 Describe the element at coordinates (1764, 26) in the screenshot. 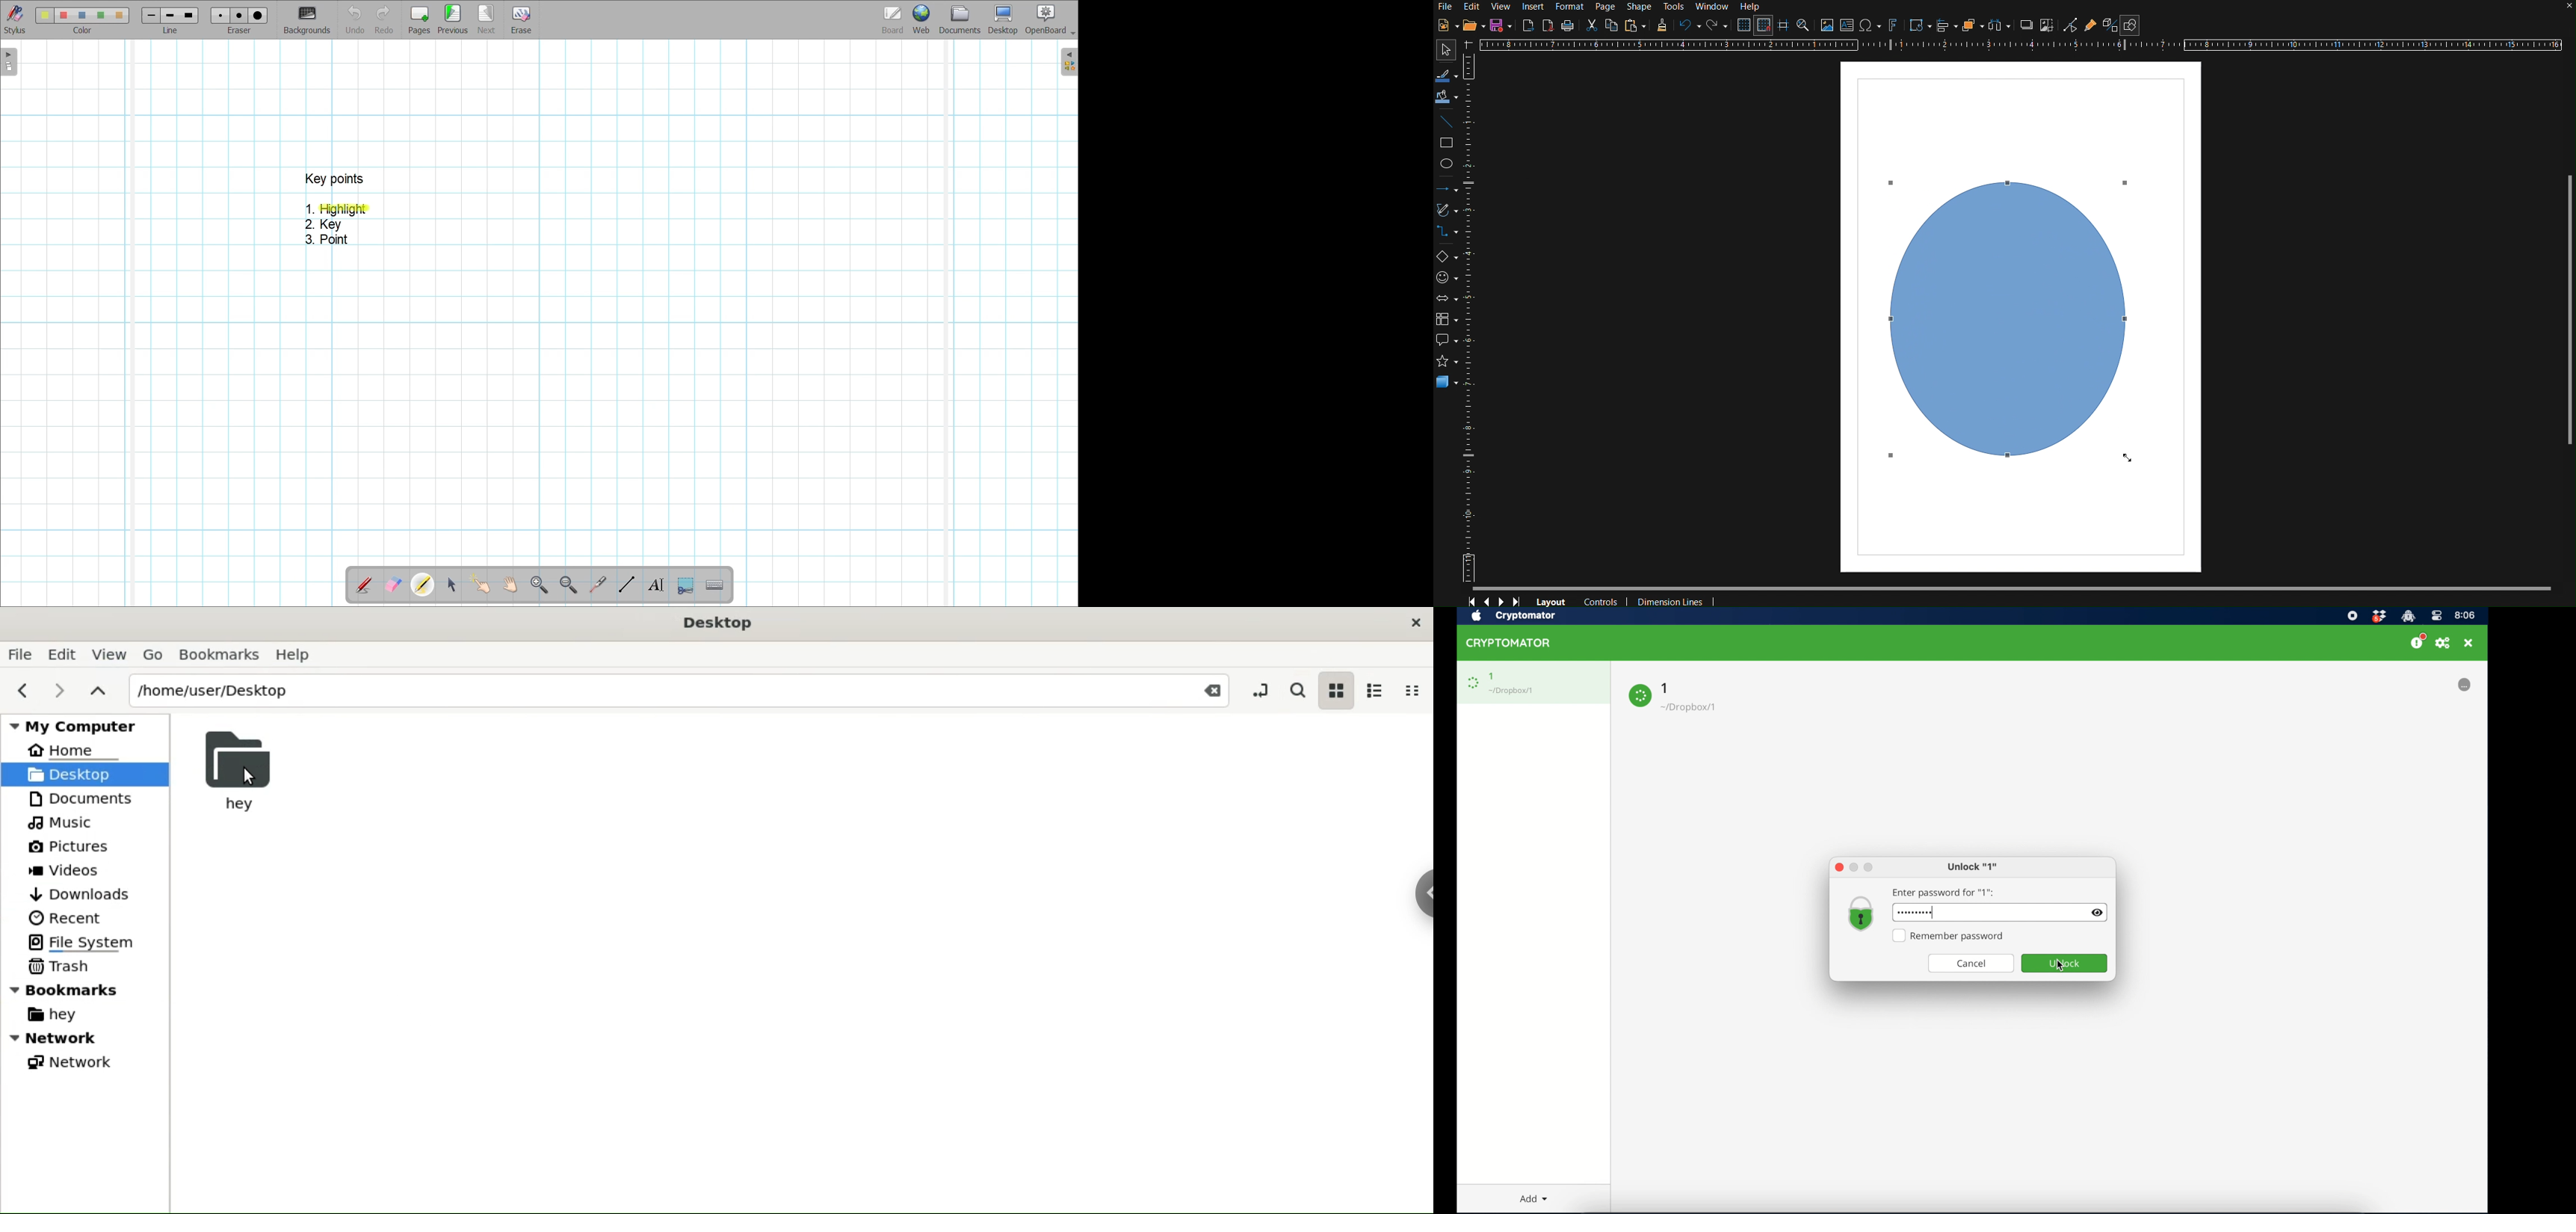

I see `Snap to Grid` at that location.